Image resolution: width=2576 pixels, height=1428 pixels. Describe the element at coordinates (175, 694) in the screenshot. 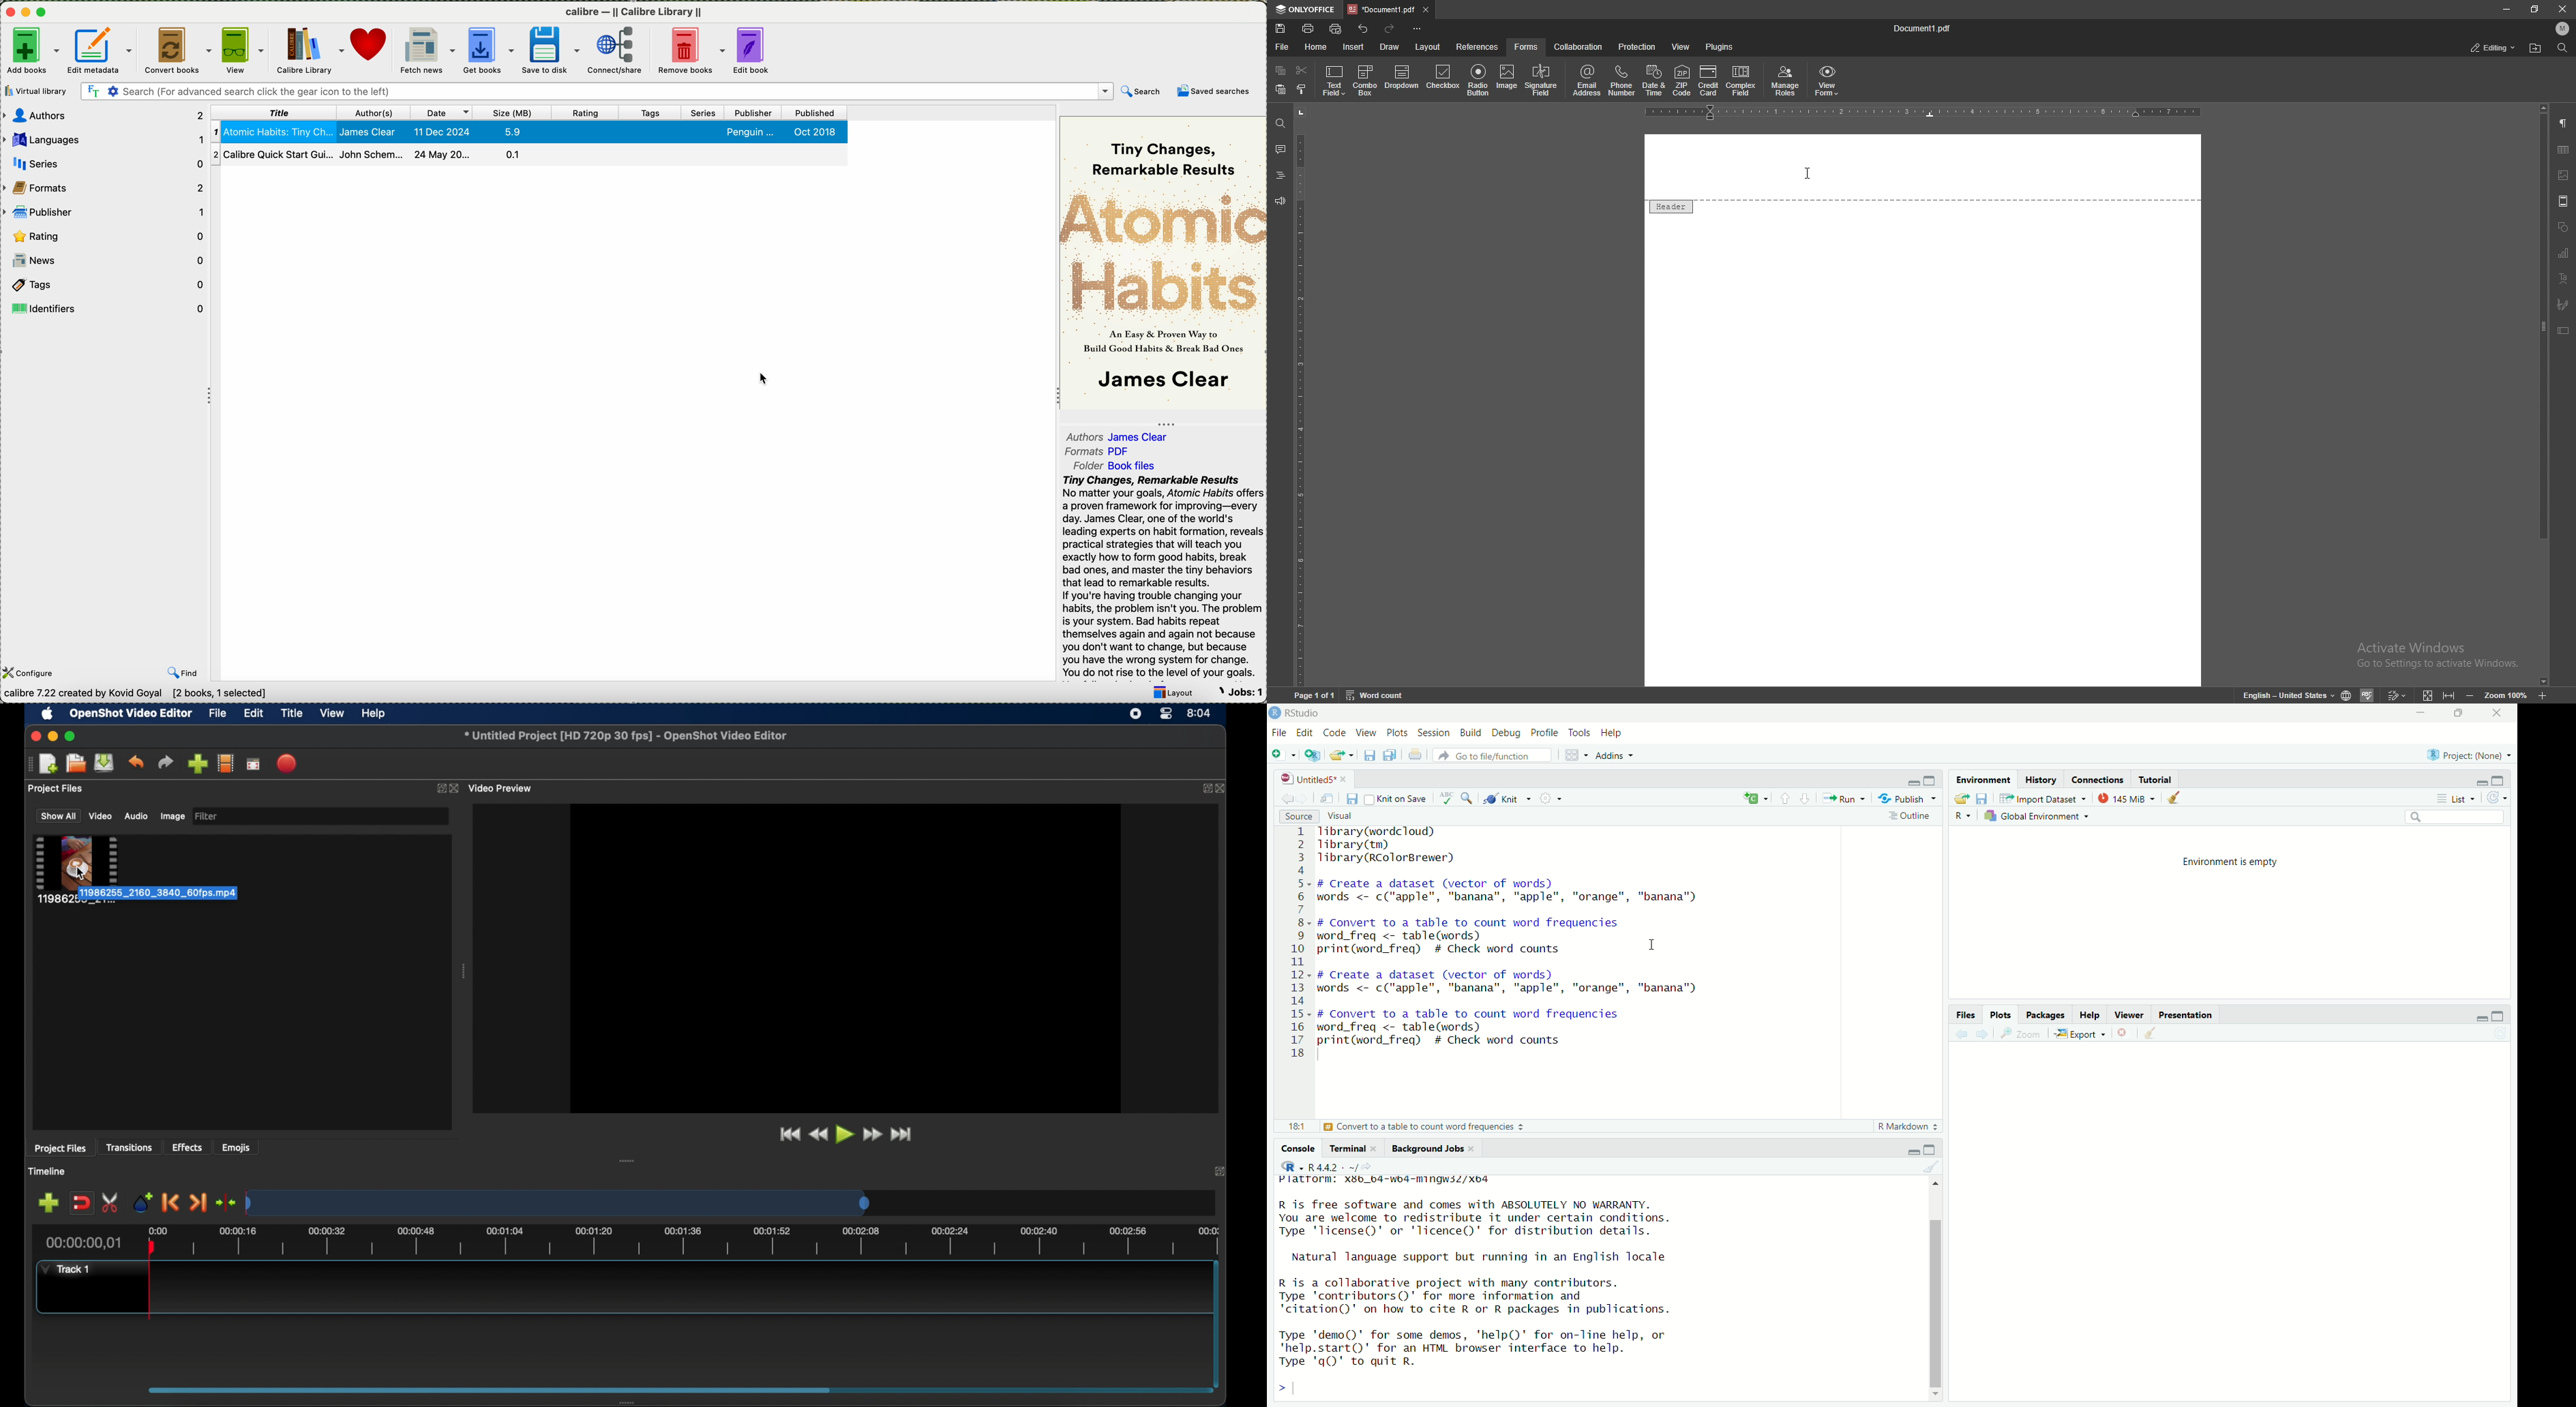

I see `data` at that location.